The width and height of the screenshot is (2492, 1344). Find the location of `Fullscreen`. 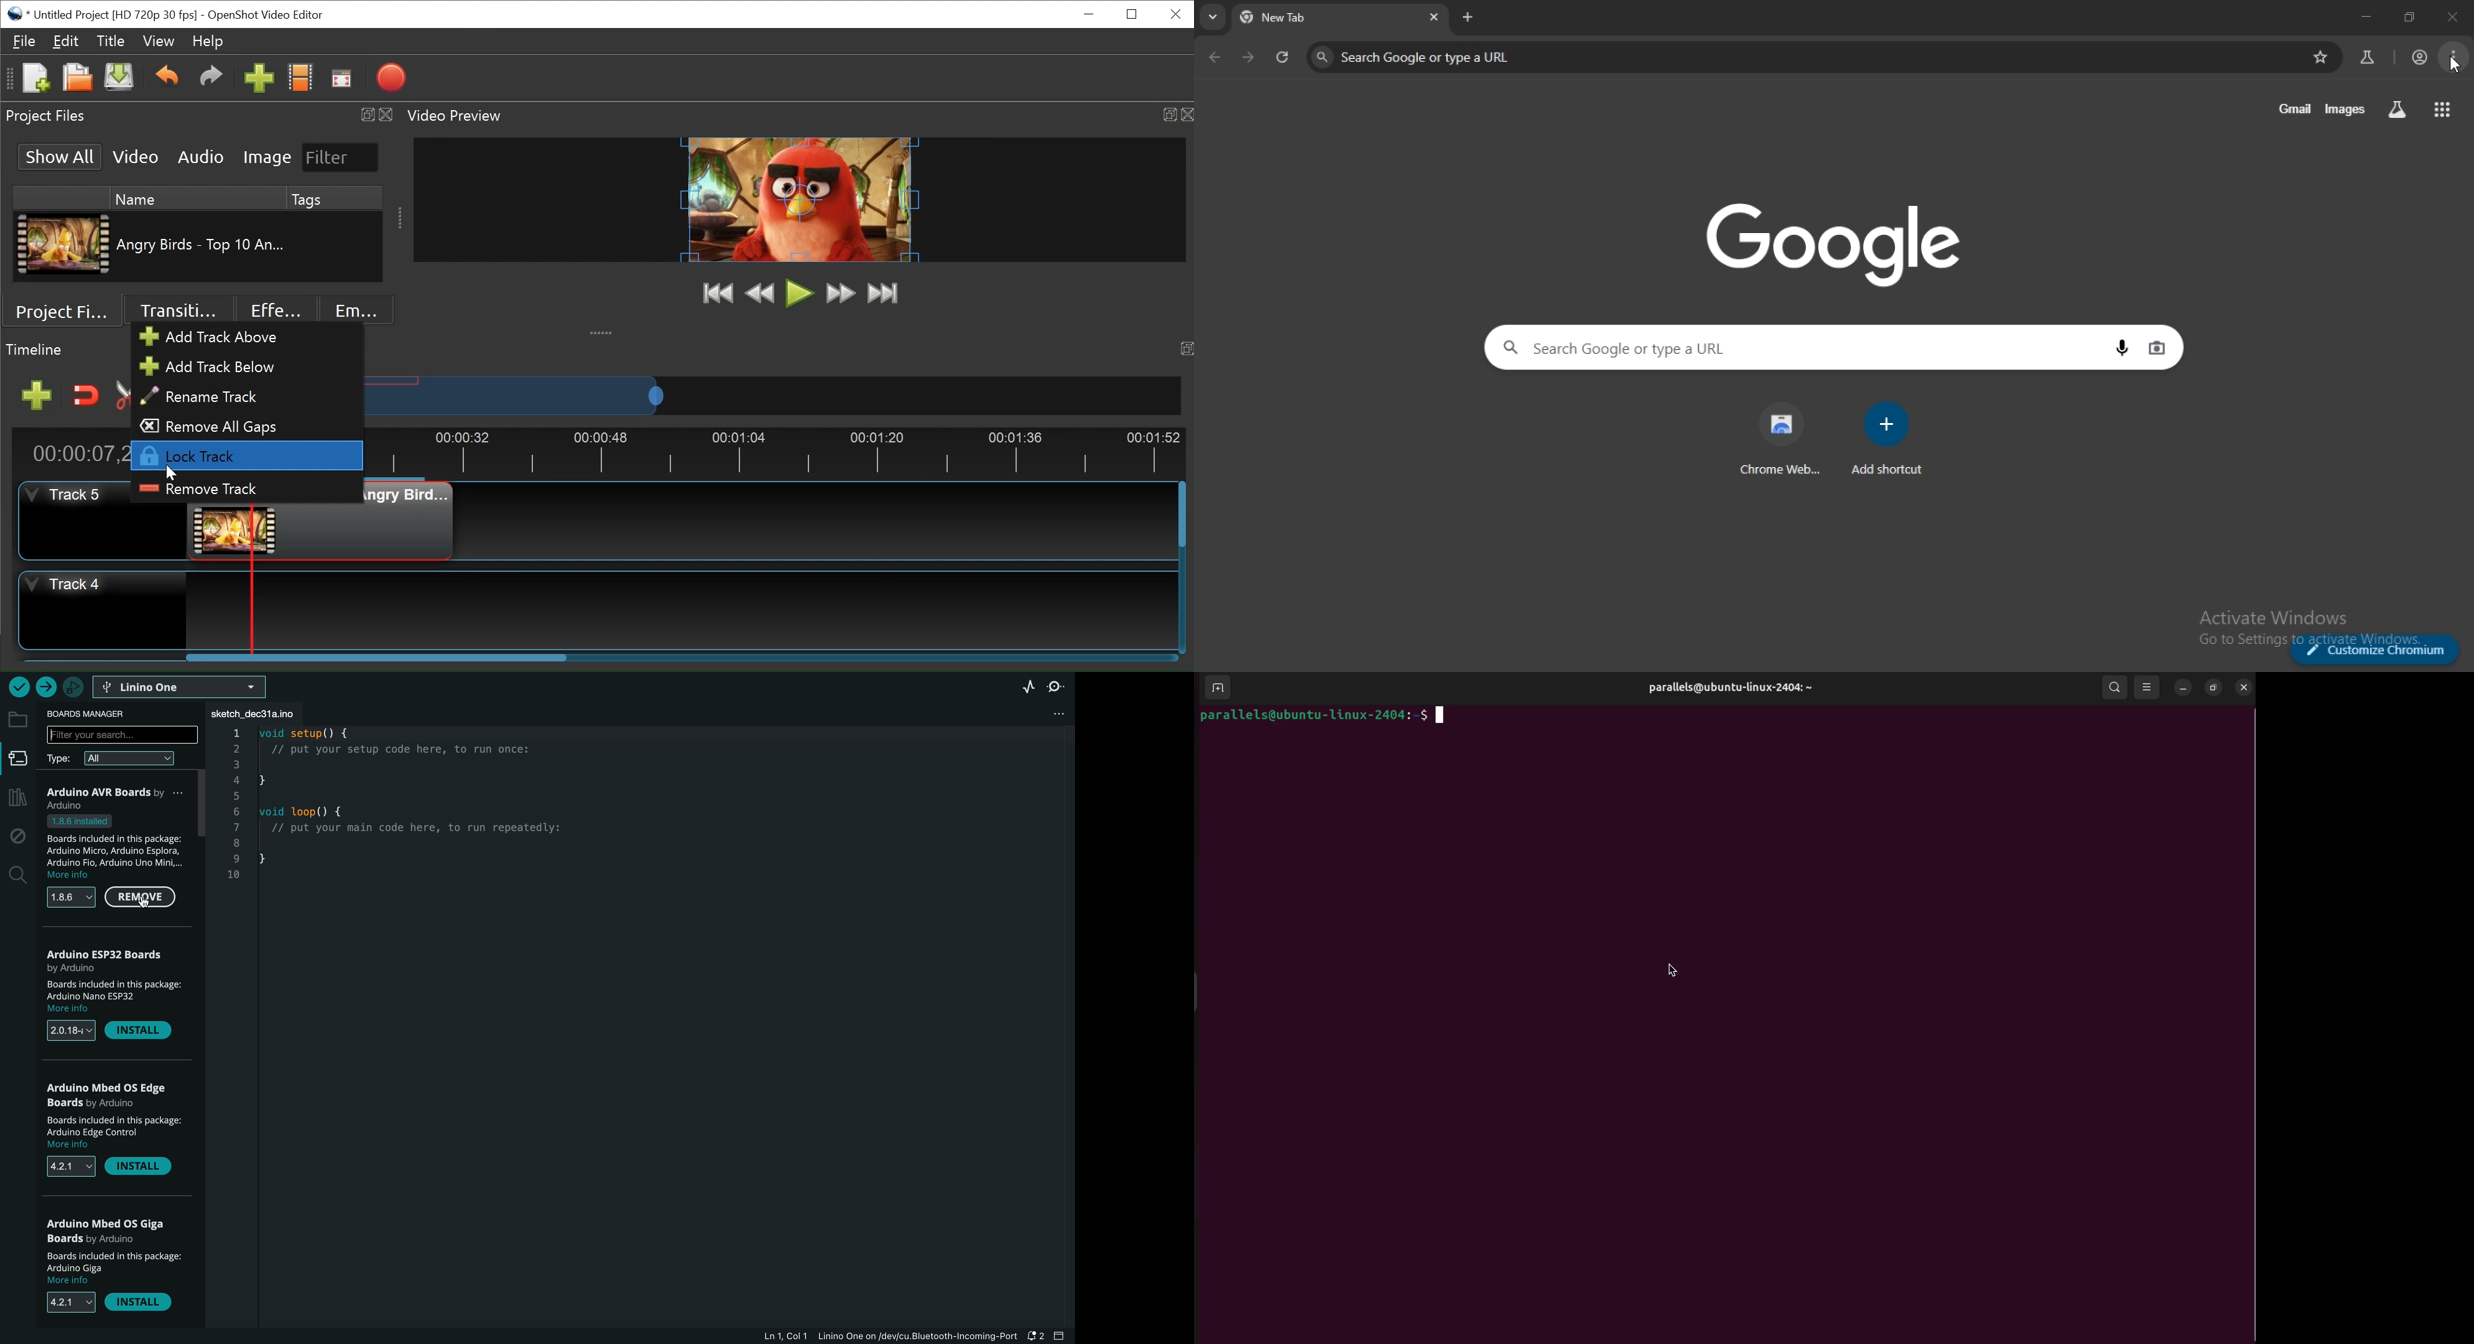

Fullscreen is located at coordinates (343, 78).